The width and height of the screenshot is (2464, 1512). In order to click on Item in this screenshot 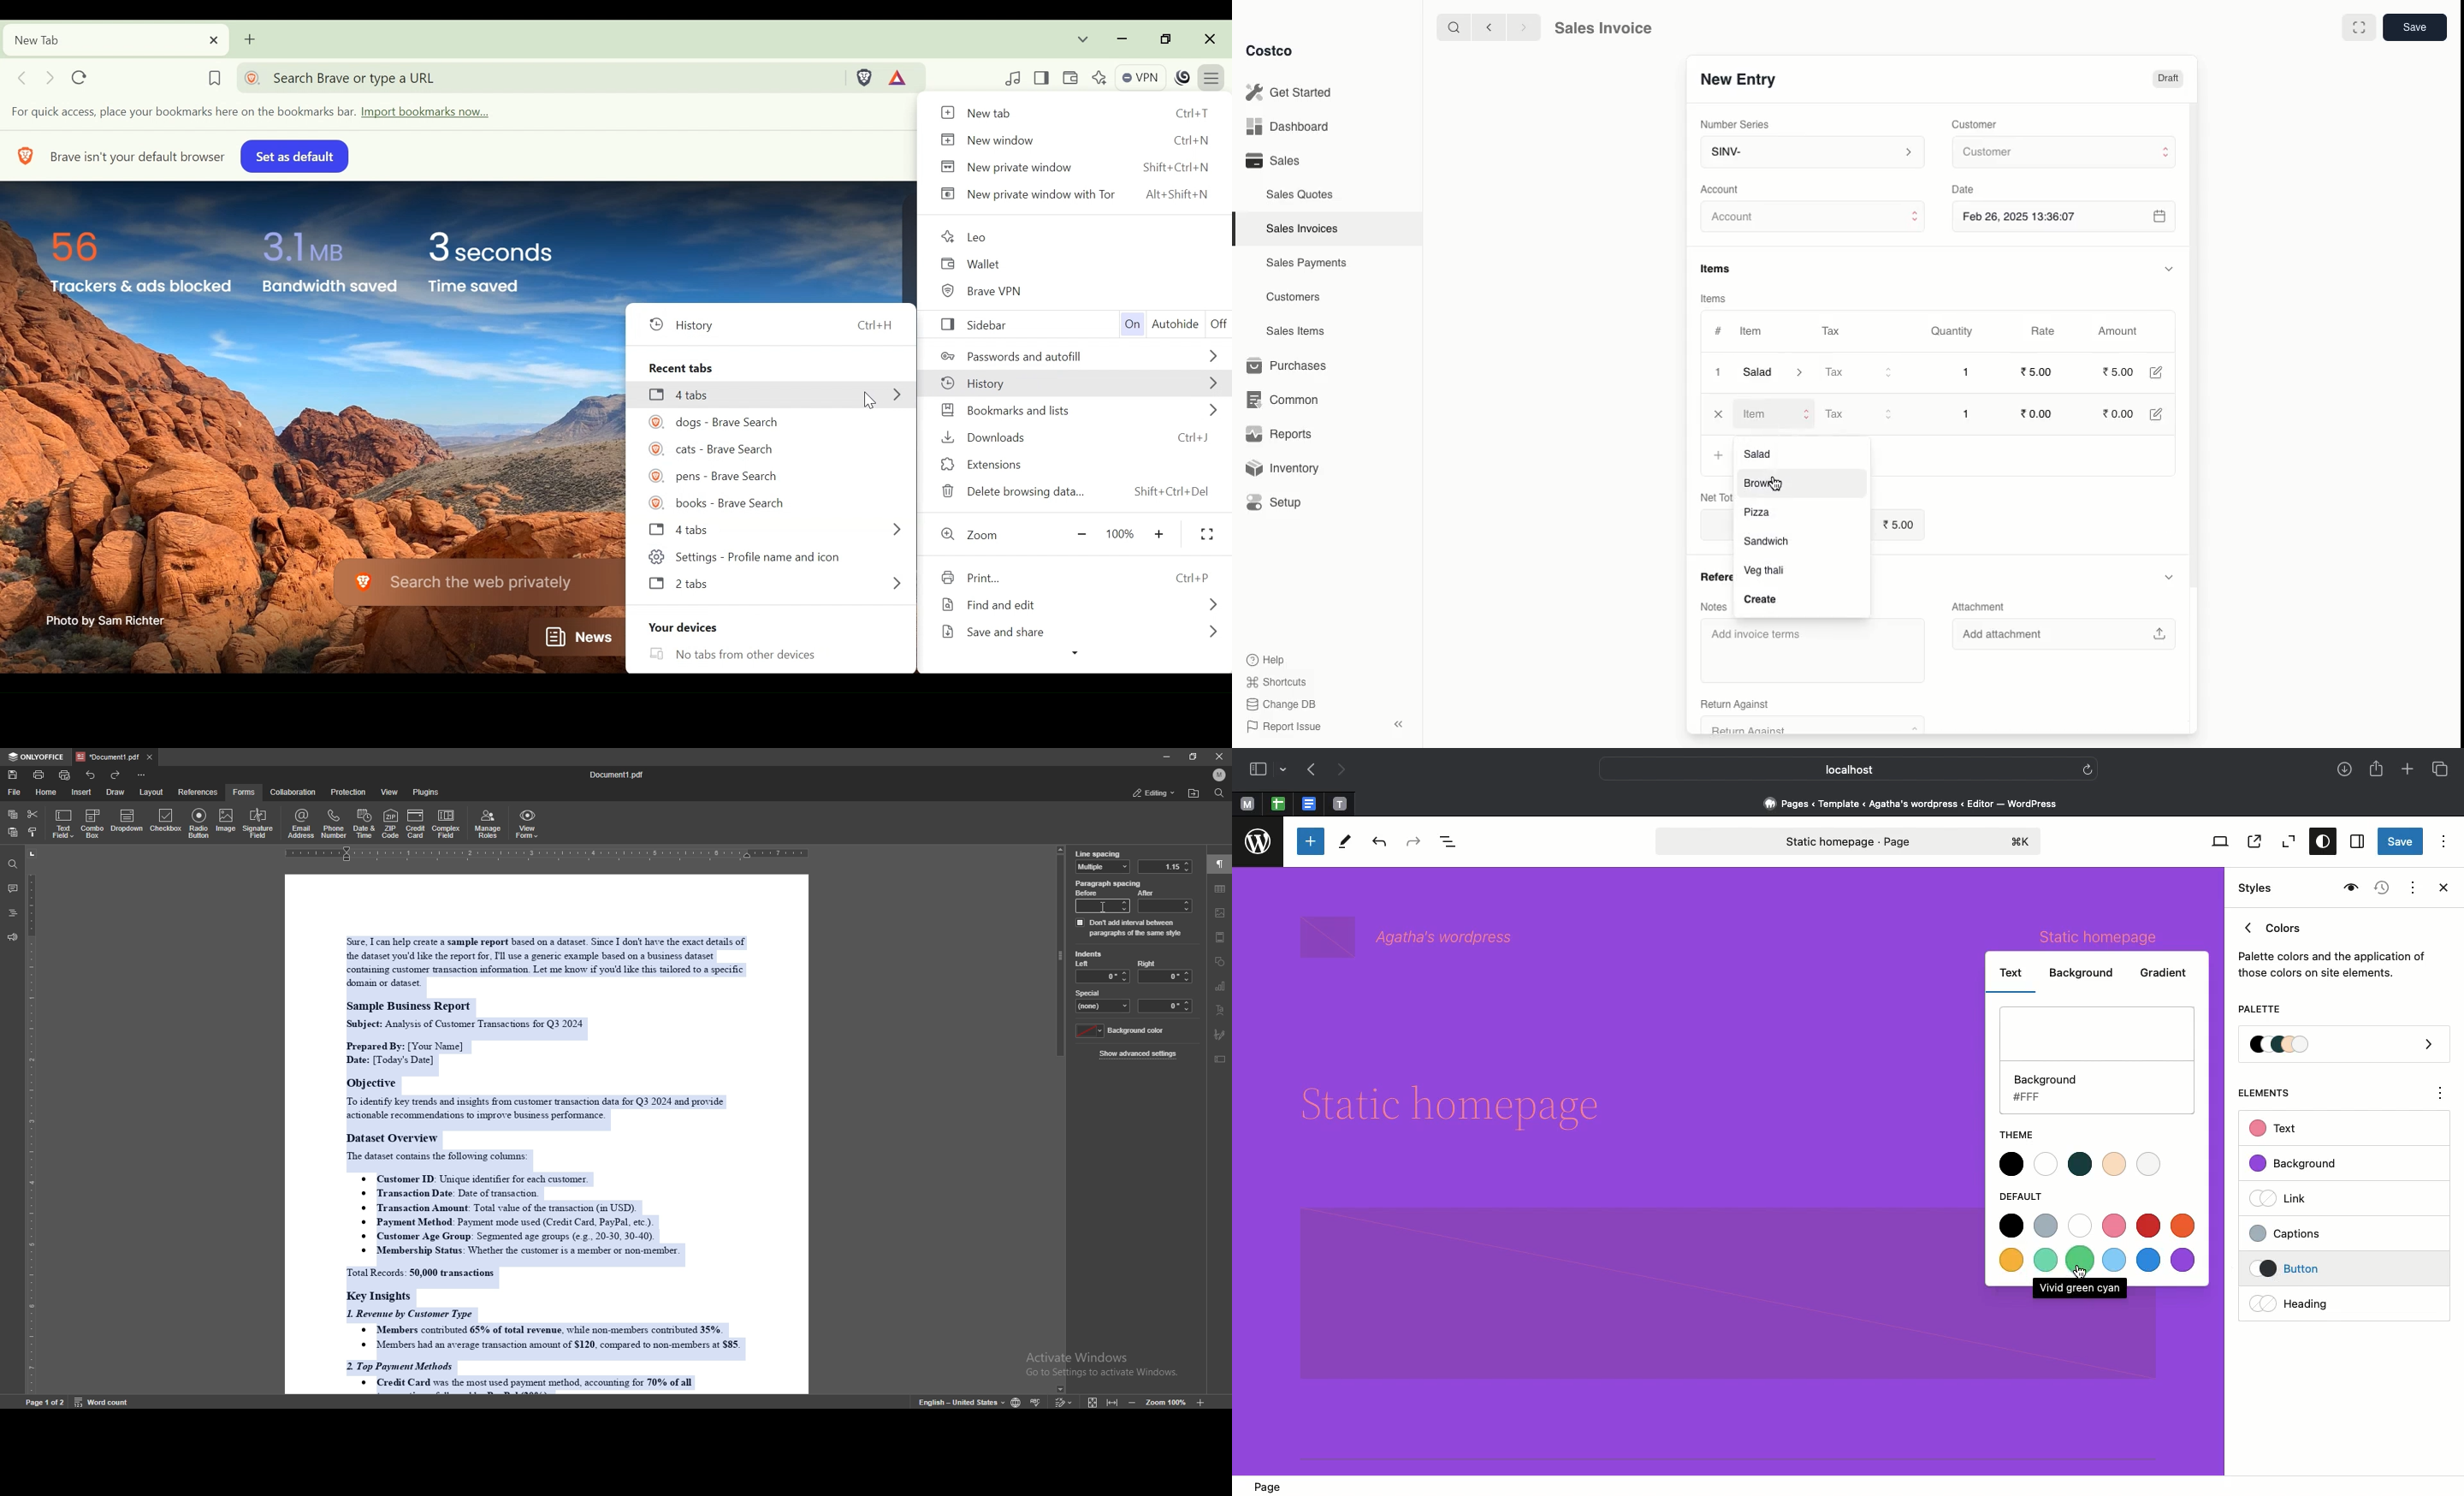, I will do `click(1754, 333)`.